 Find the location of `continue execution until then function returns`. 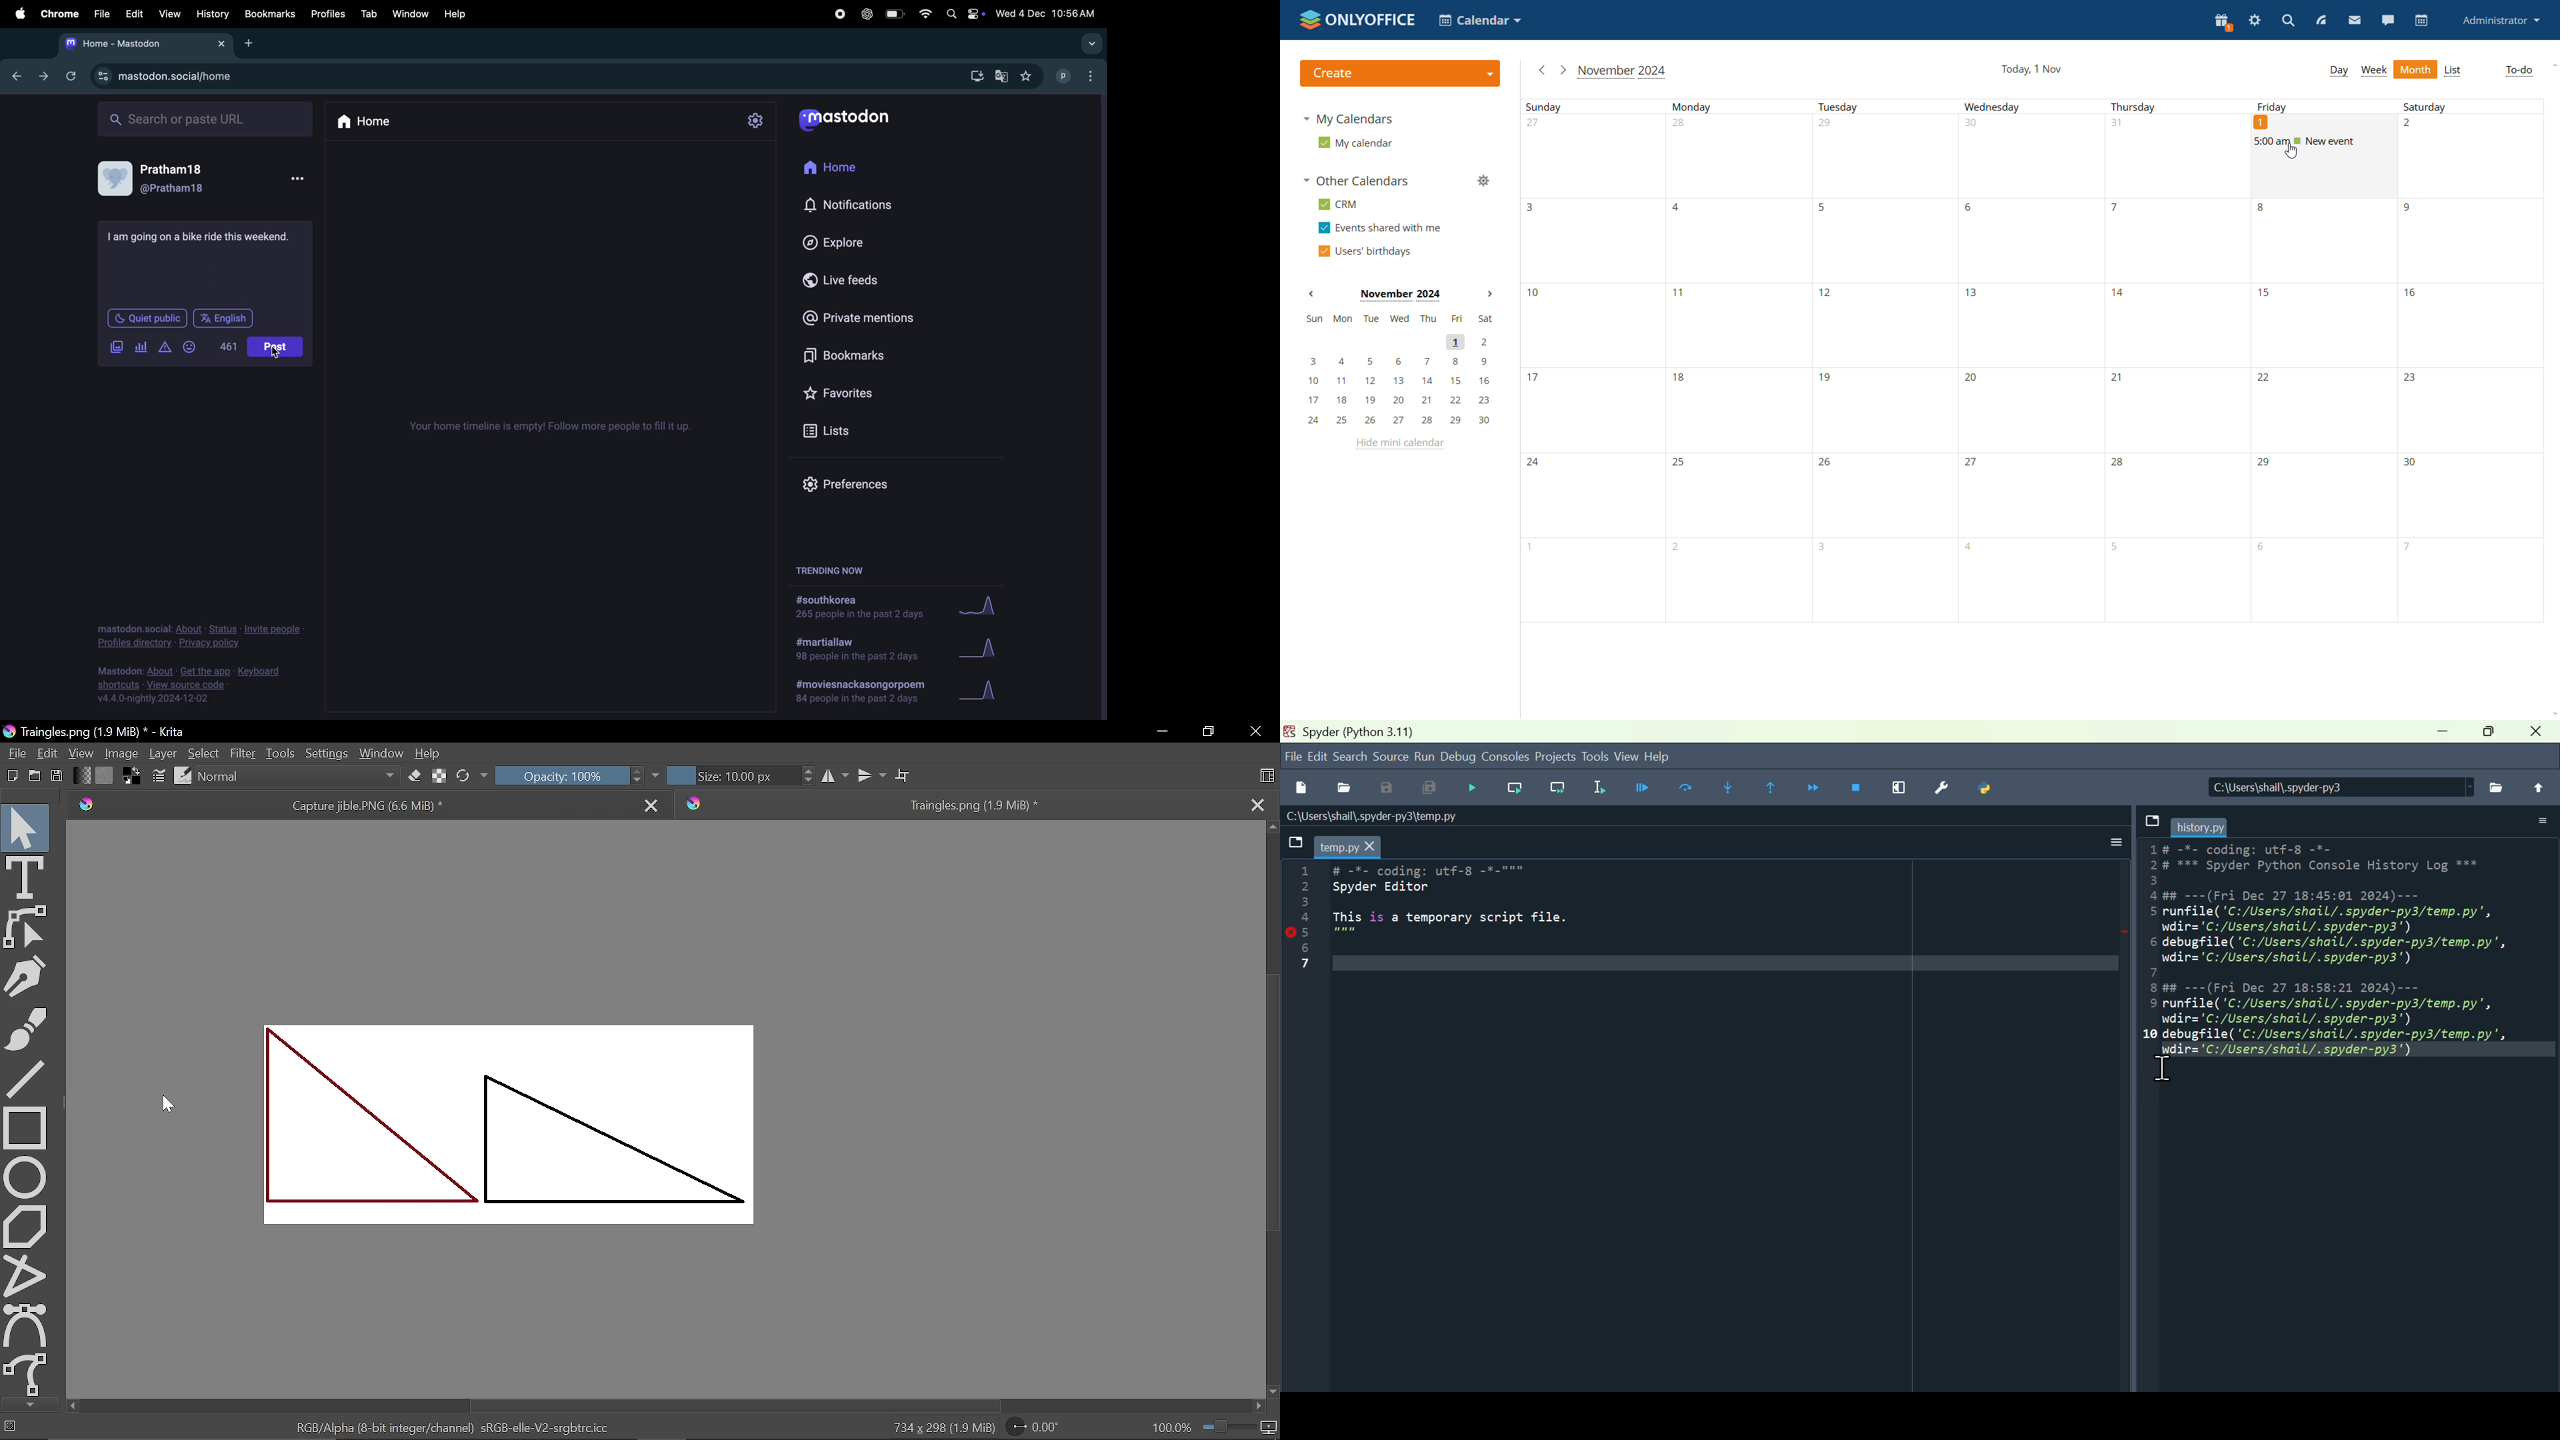

continue execution until then function returns is located at coordinates (1776, 788).